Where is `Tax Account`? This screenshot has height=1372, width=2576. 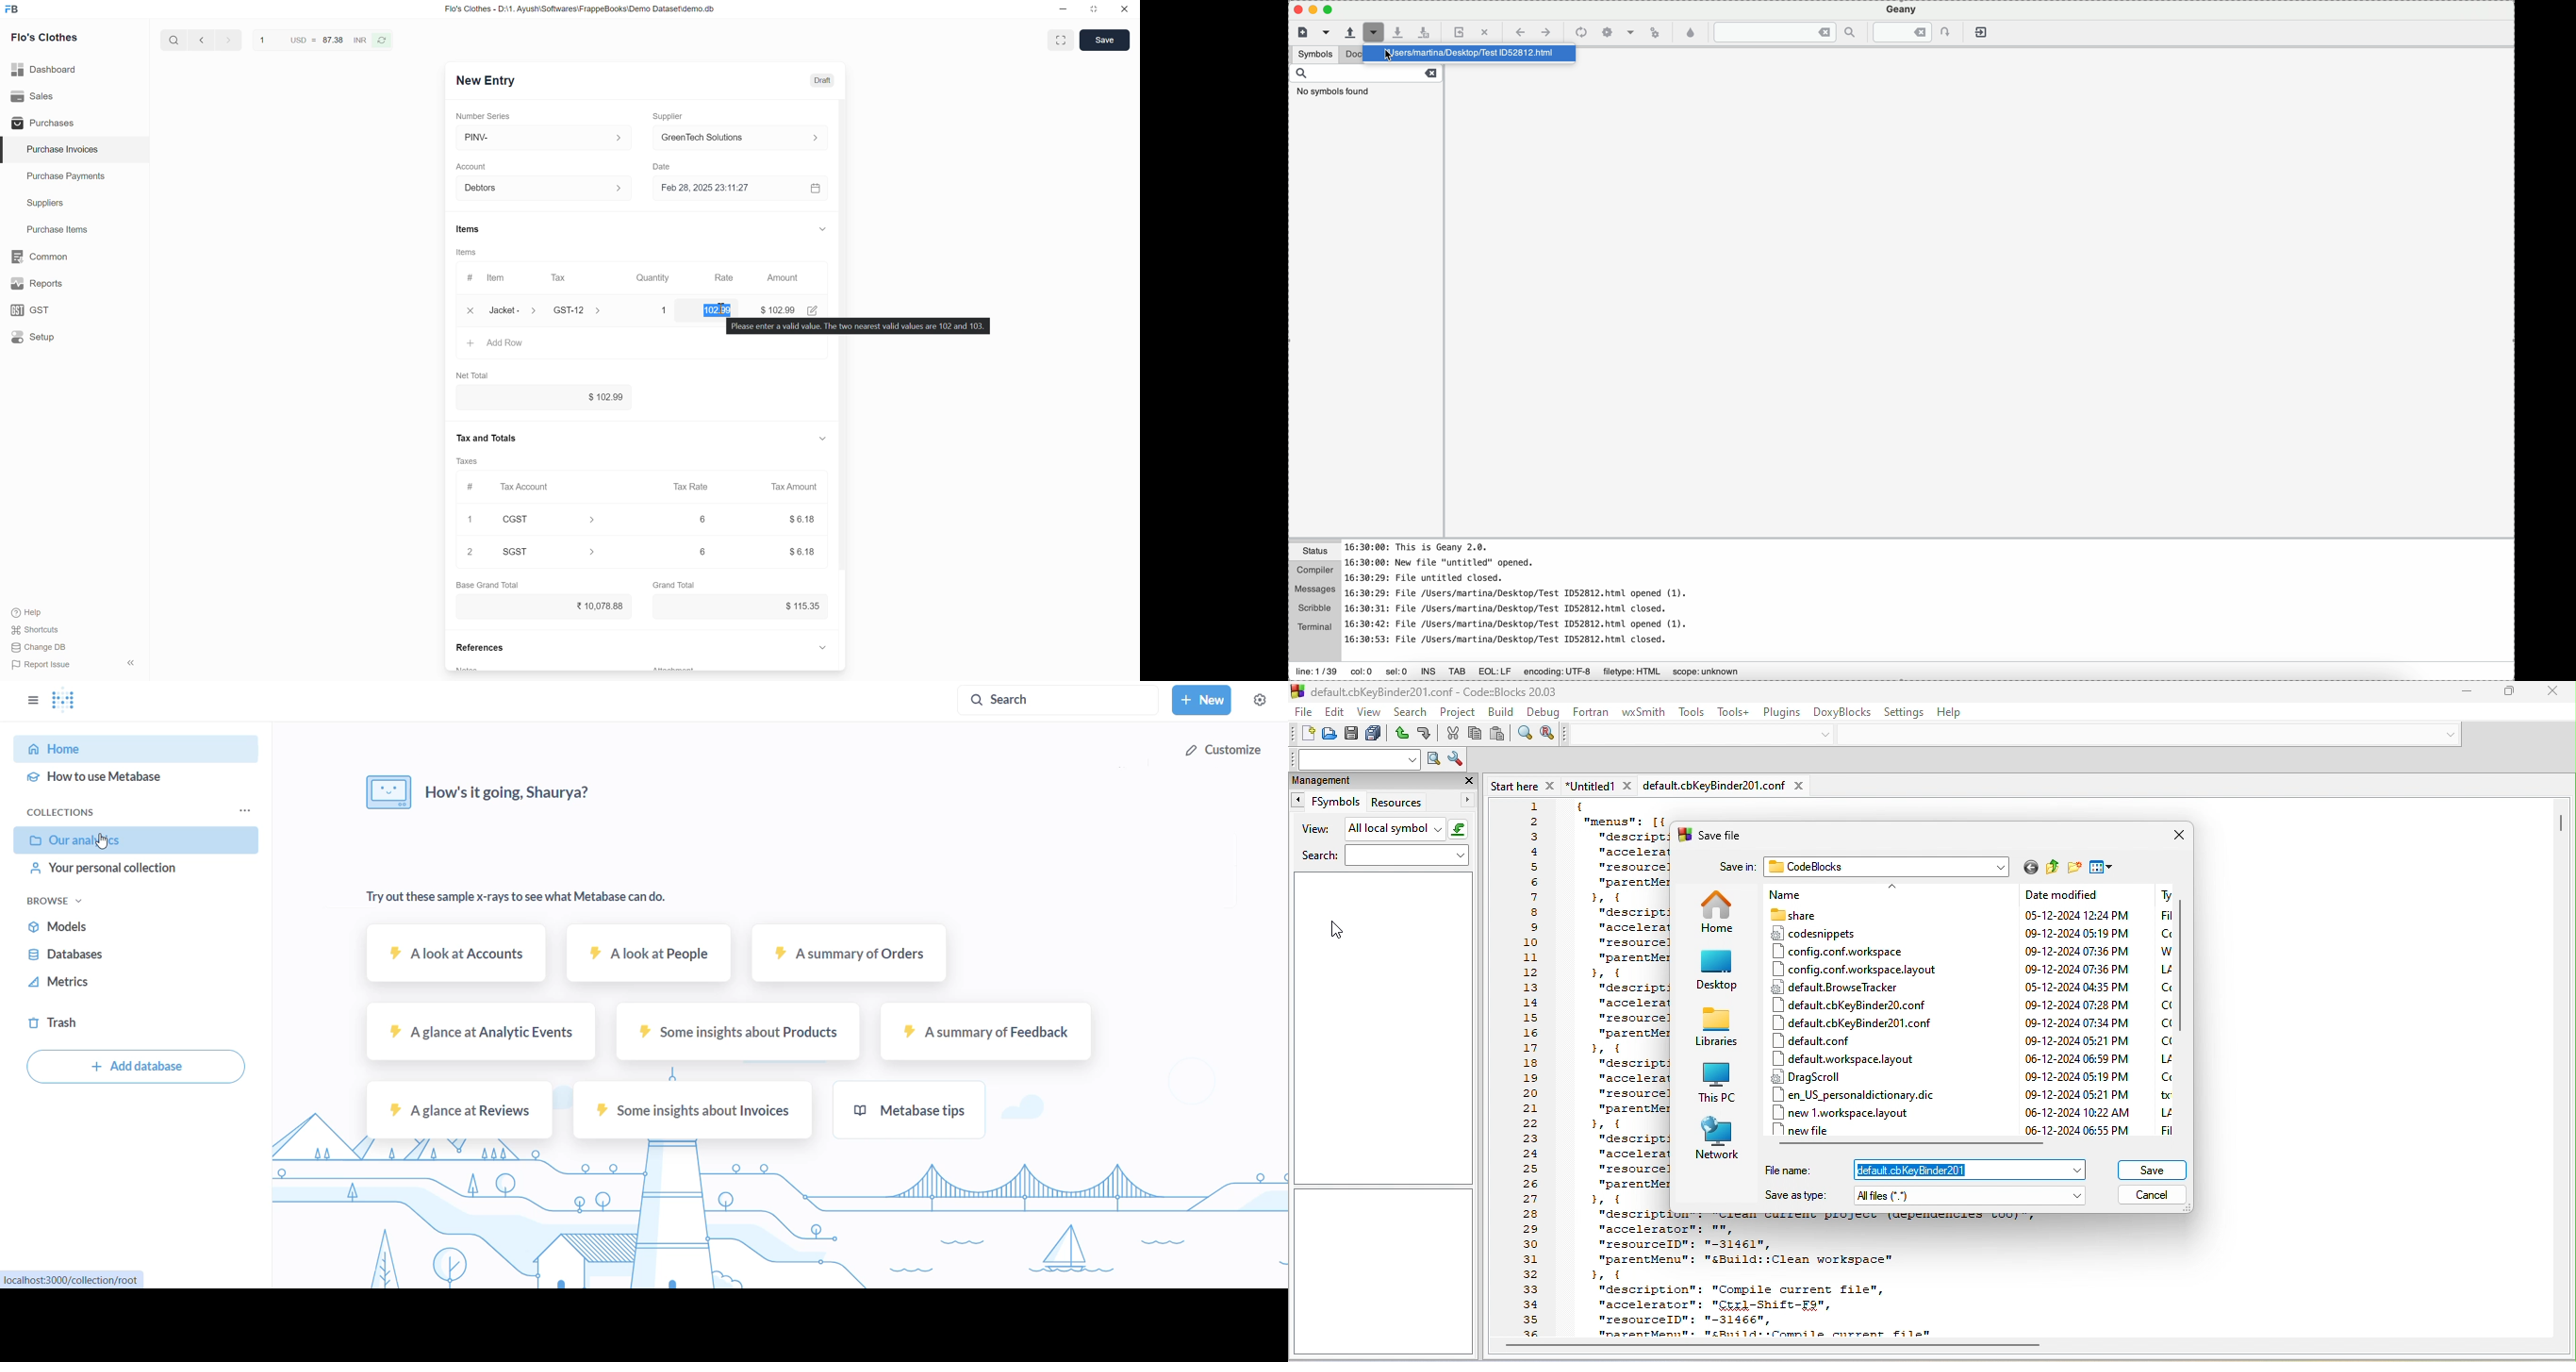
Tax Account is located at coordinates (548, 487).